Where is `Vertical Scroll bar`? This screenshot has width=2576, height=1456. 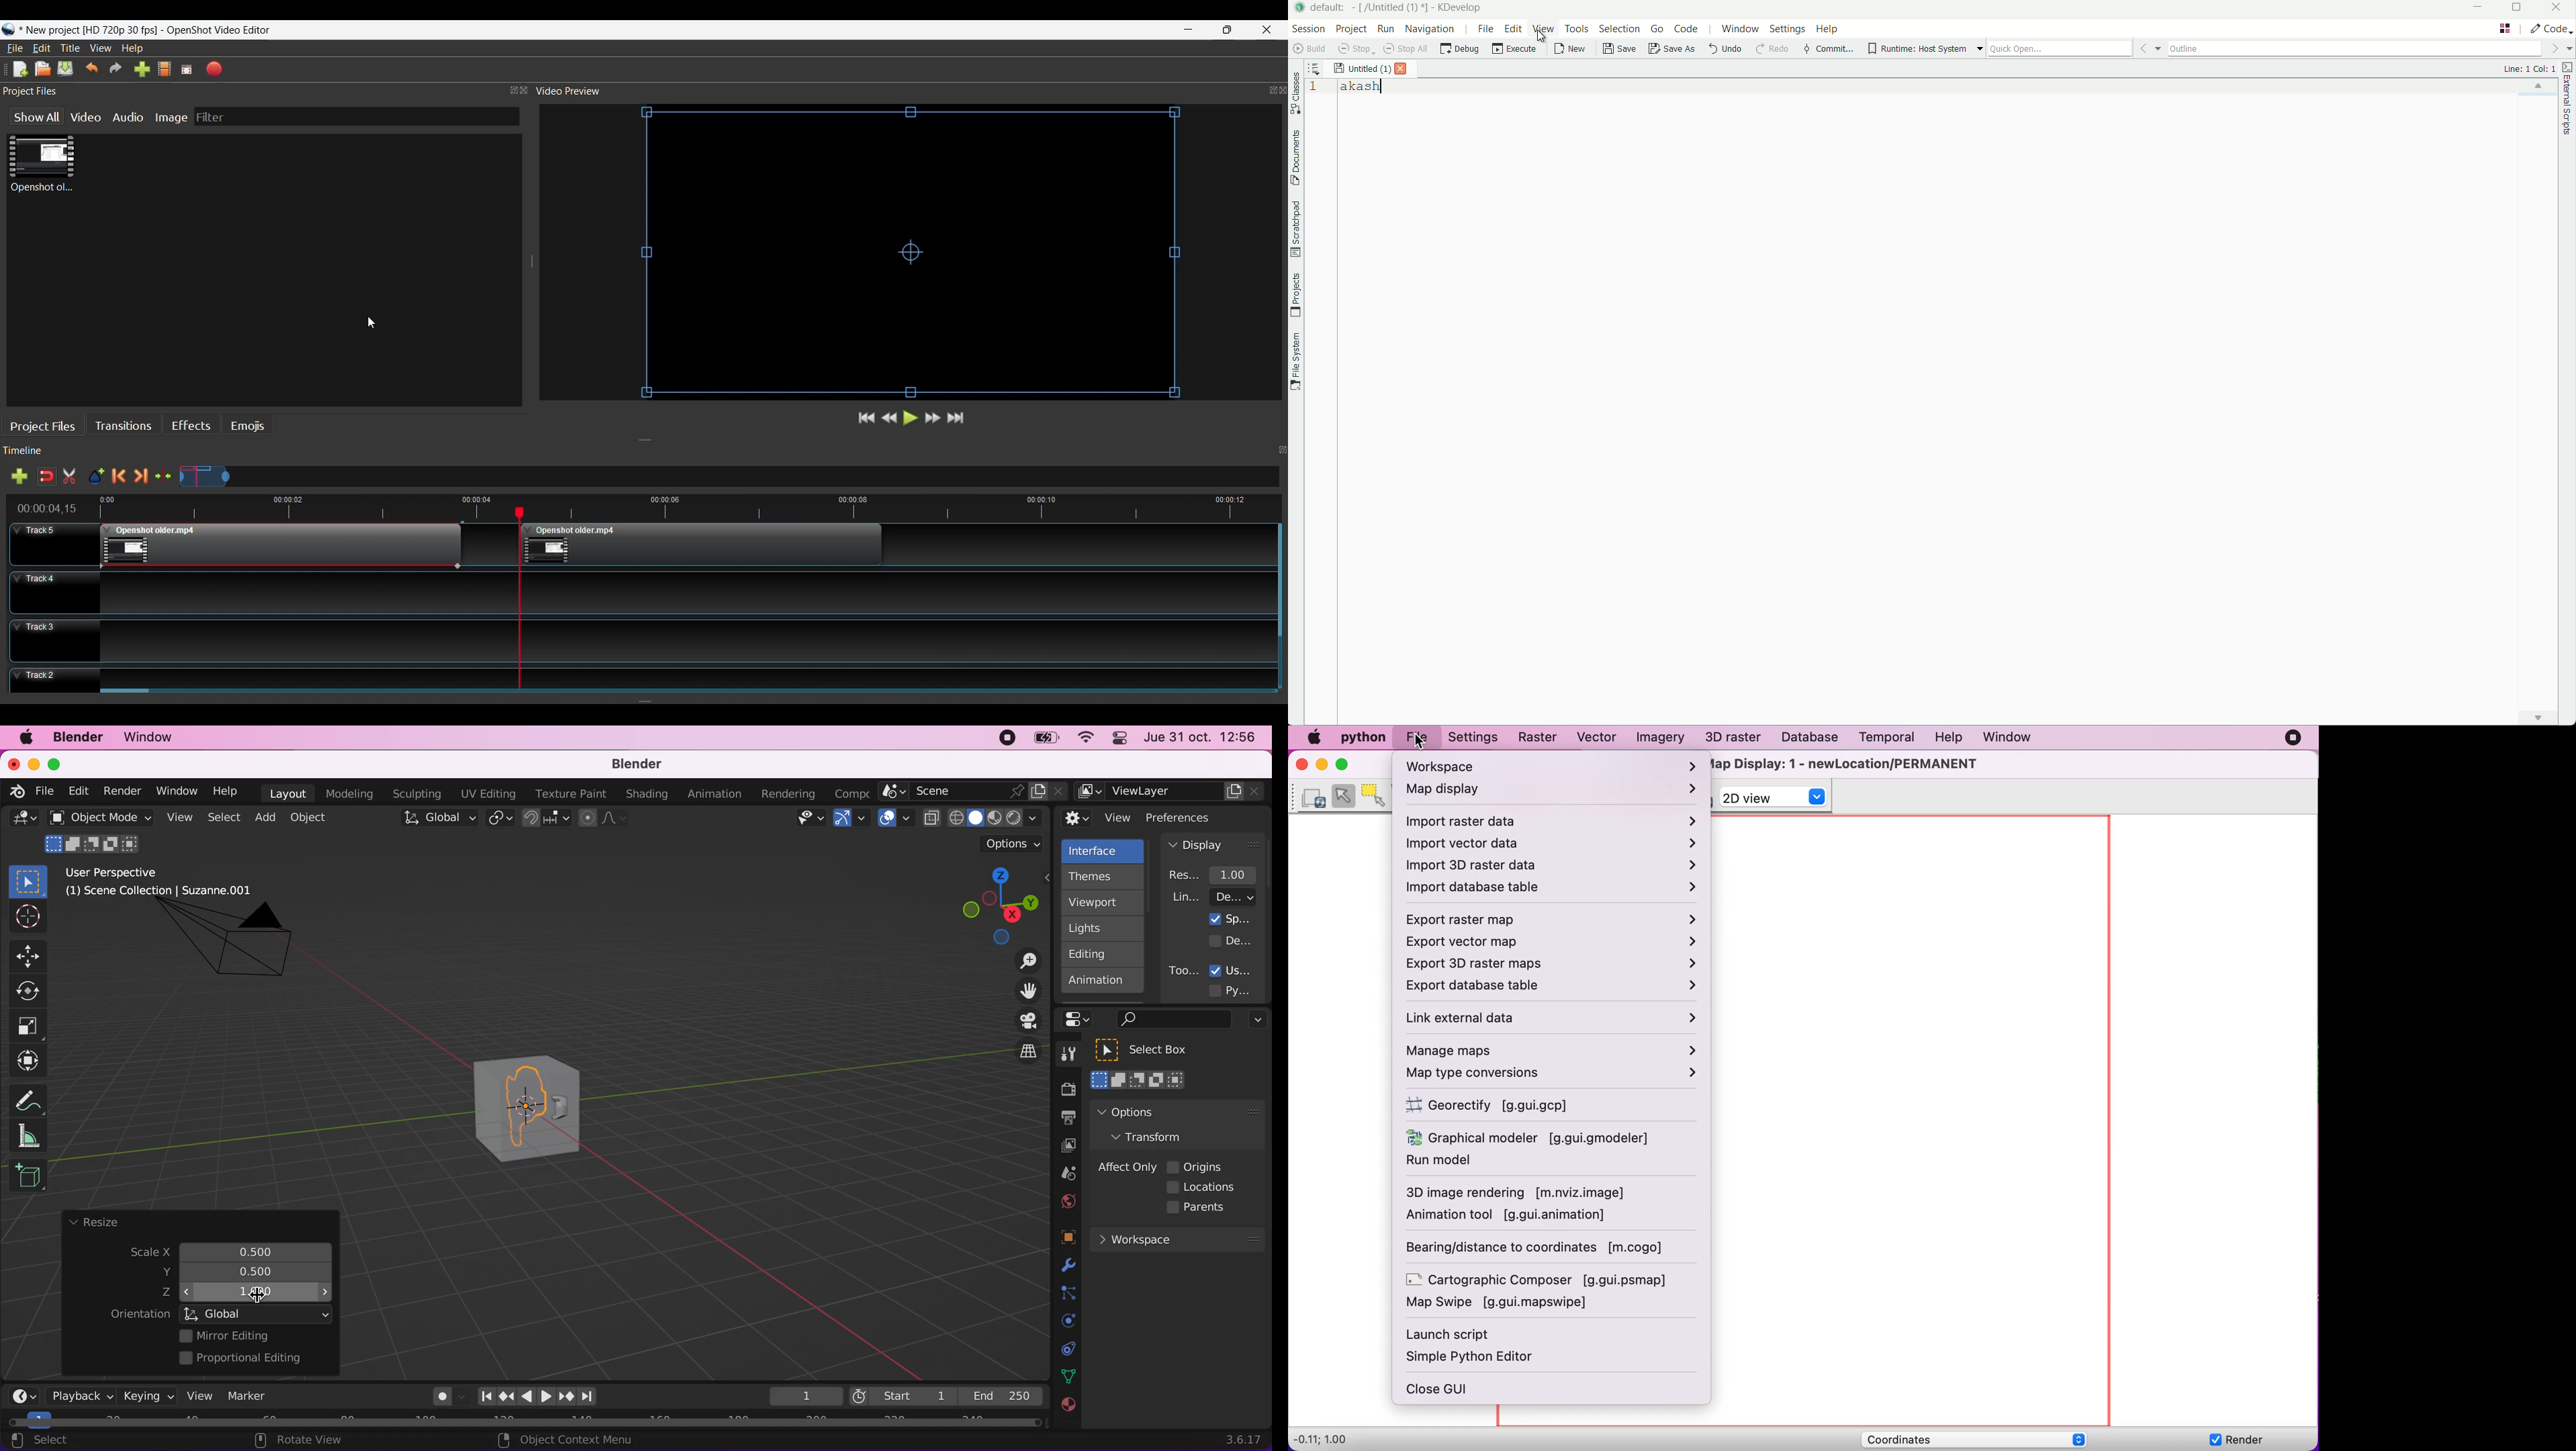
Vertical Scroll bar is located at coordinates (1278, 582).